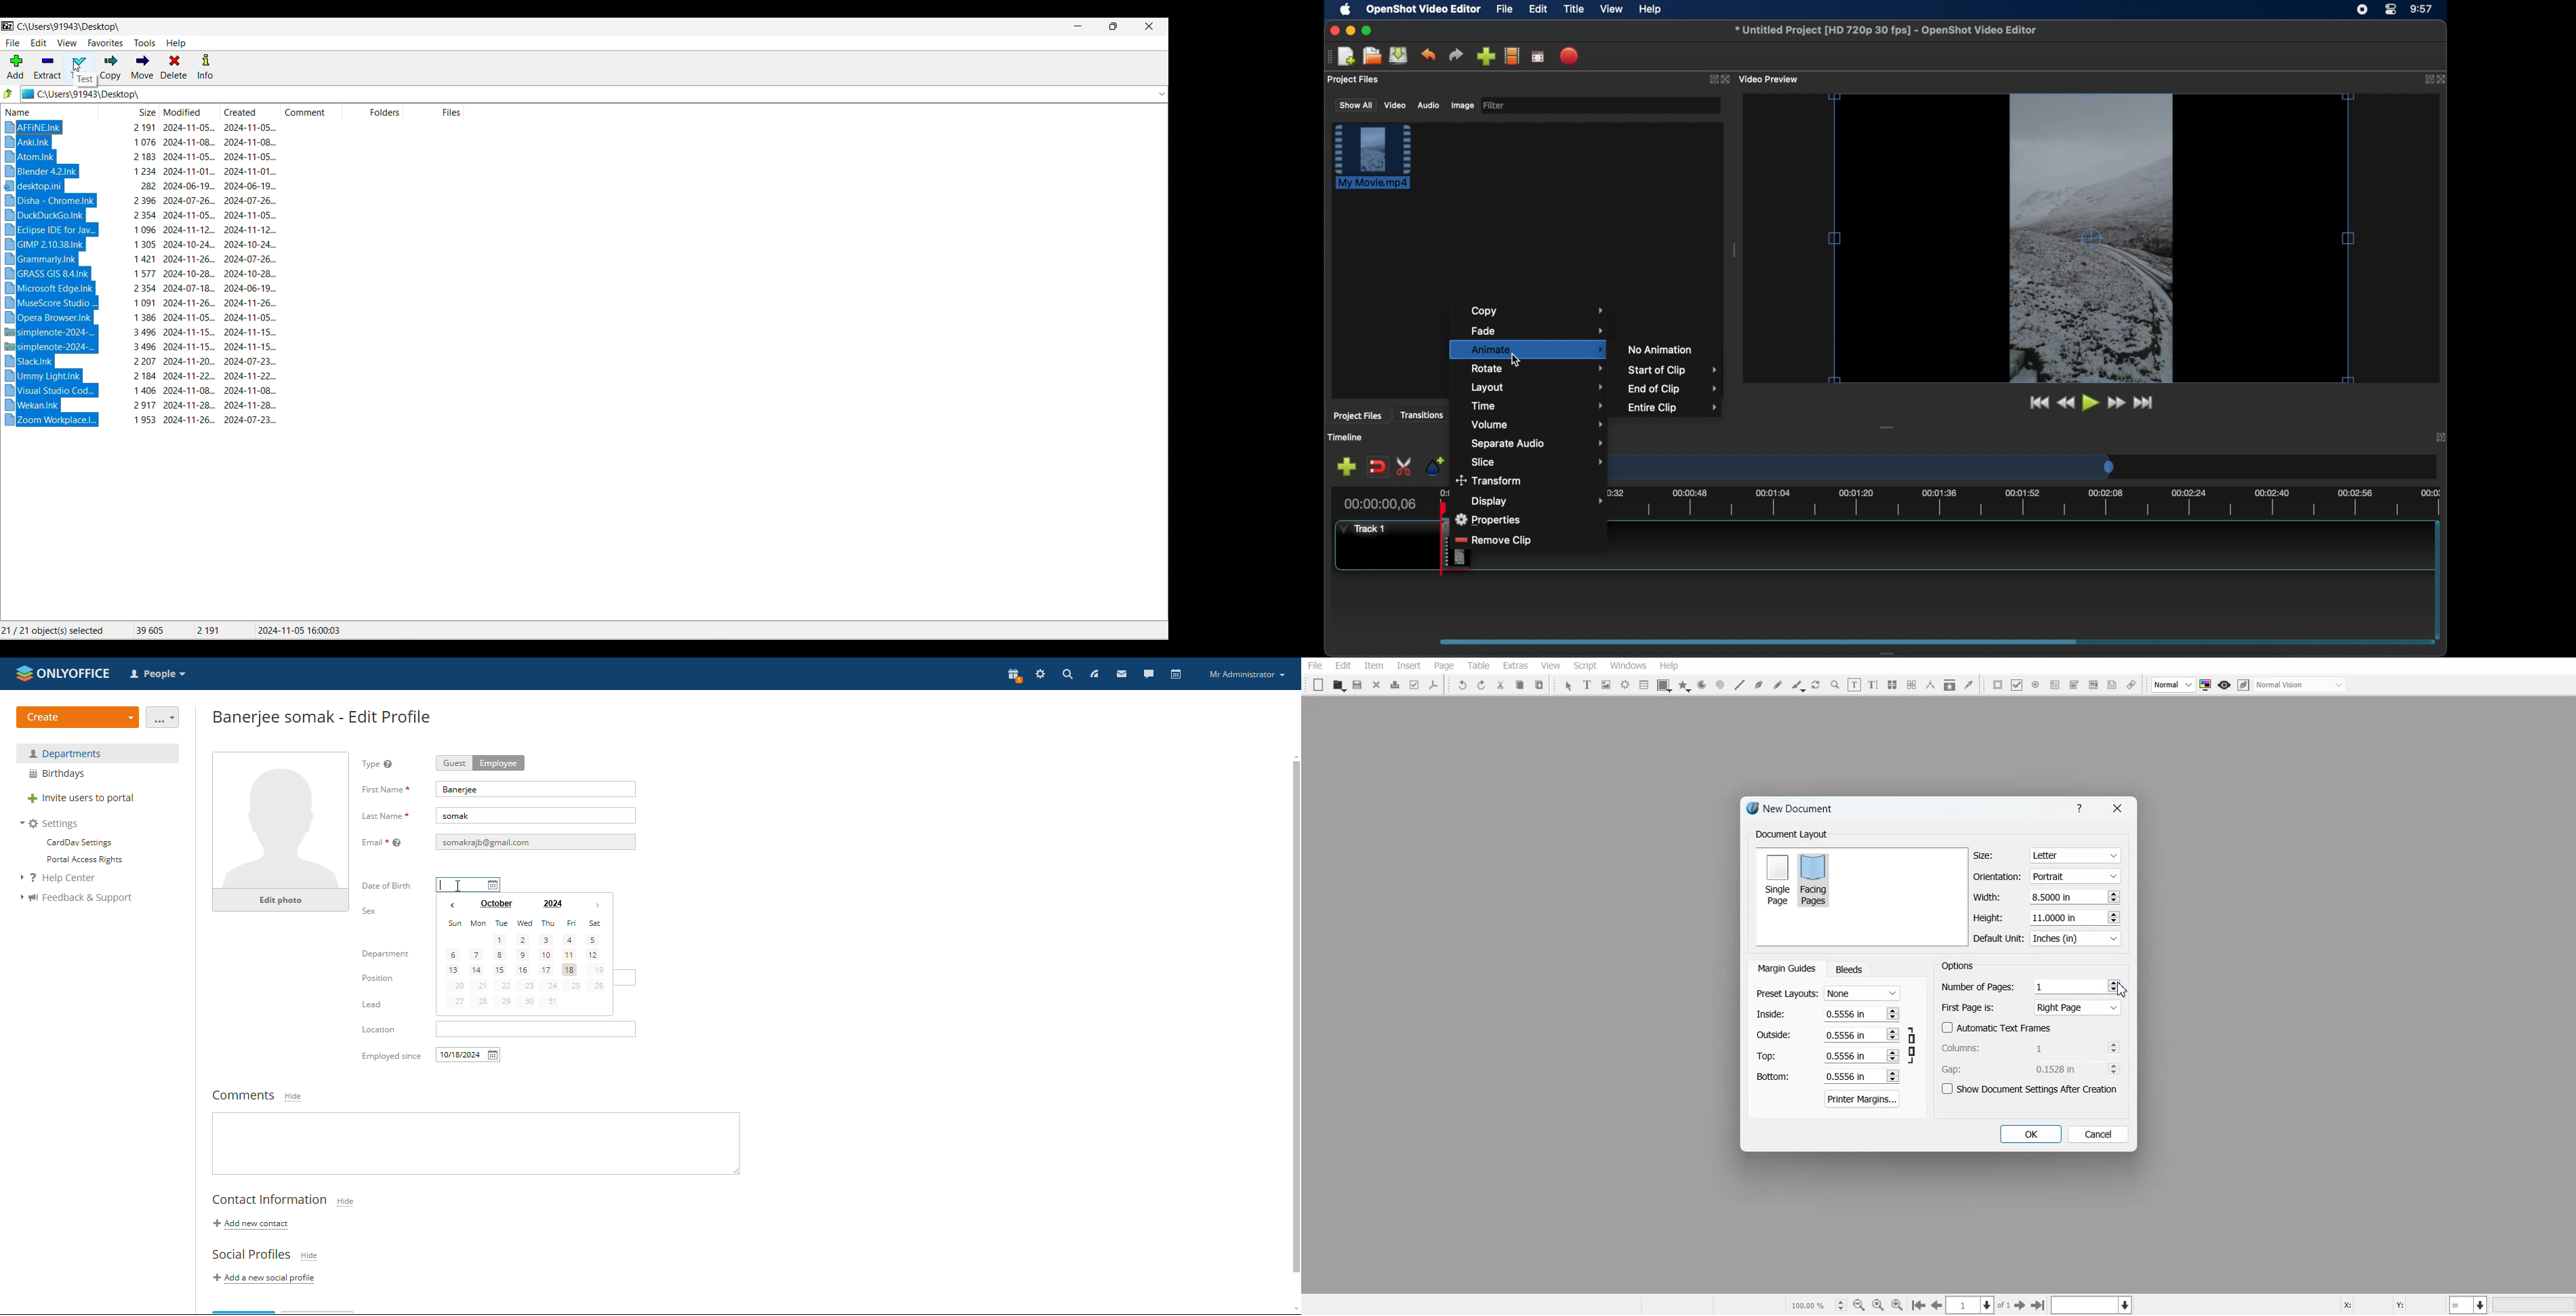  I want to click on add marker, so click(1435, 465).